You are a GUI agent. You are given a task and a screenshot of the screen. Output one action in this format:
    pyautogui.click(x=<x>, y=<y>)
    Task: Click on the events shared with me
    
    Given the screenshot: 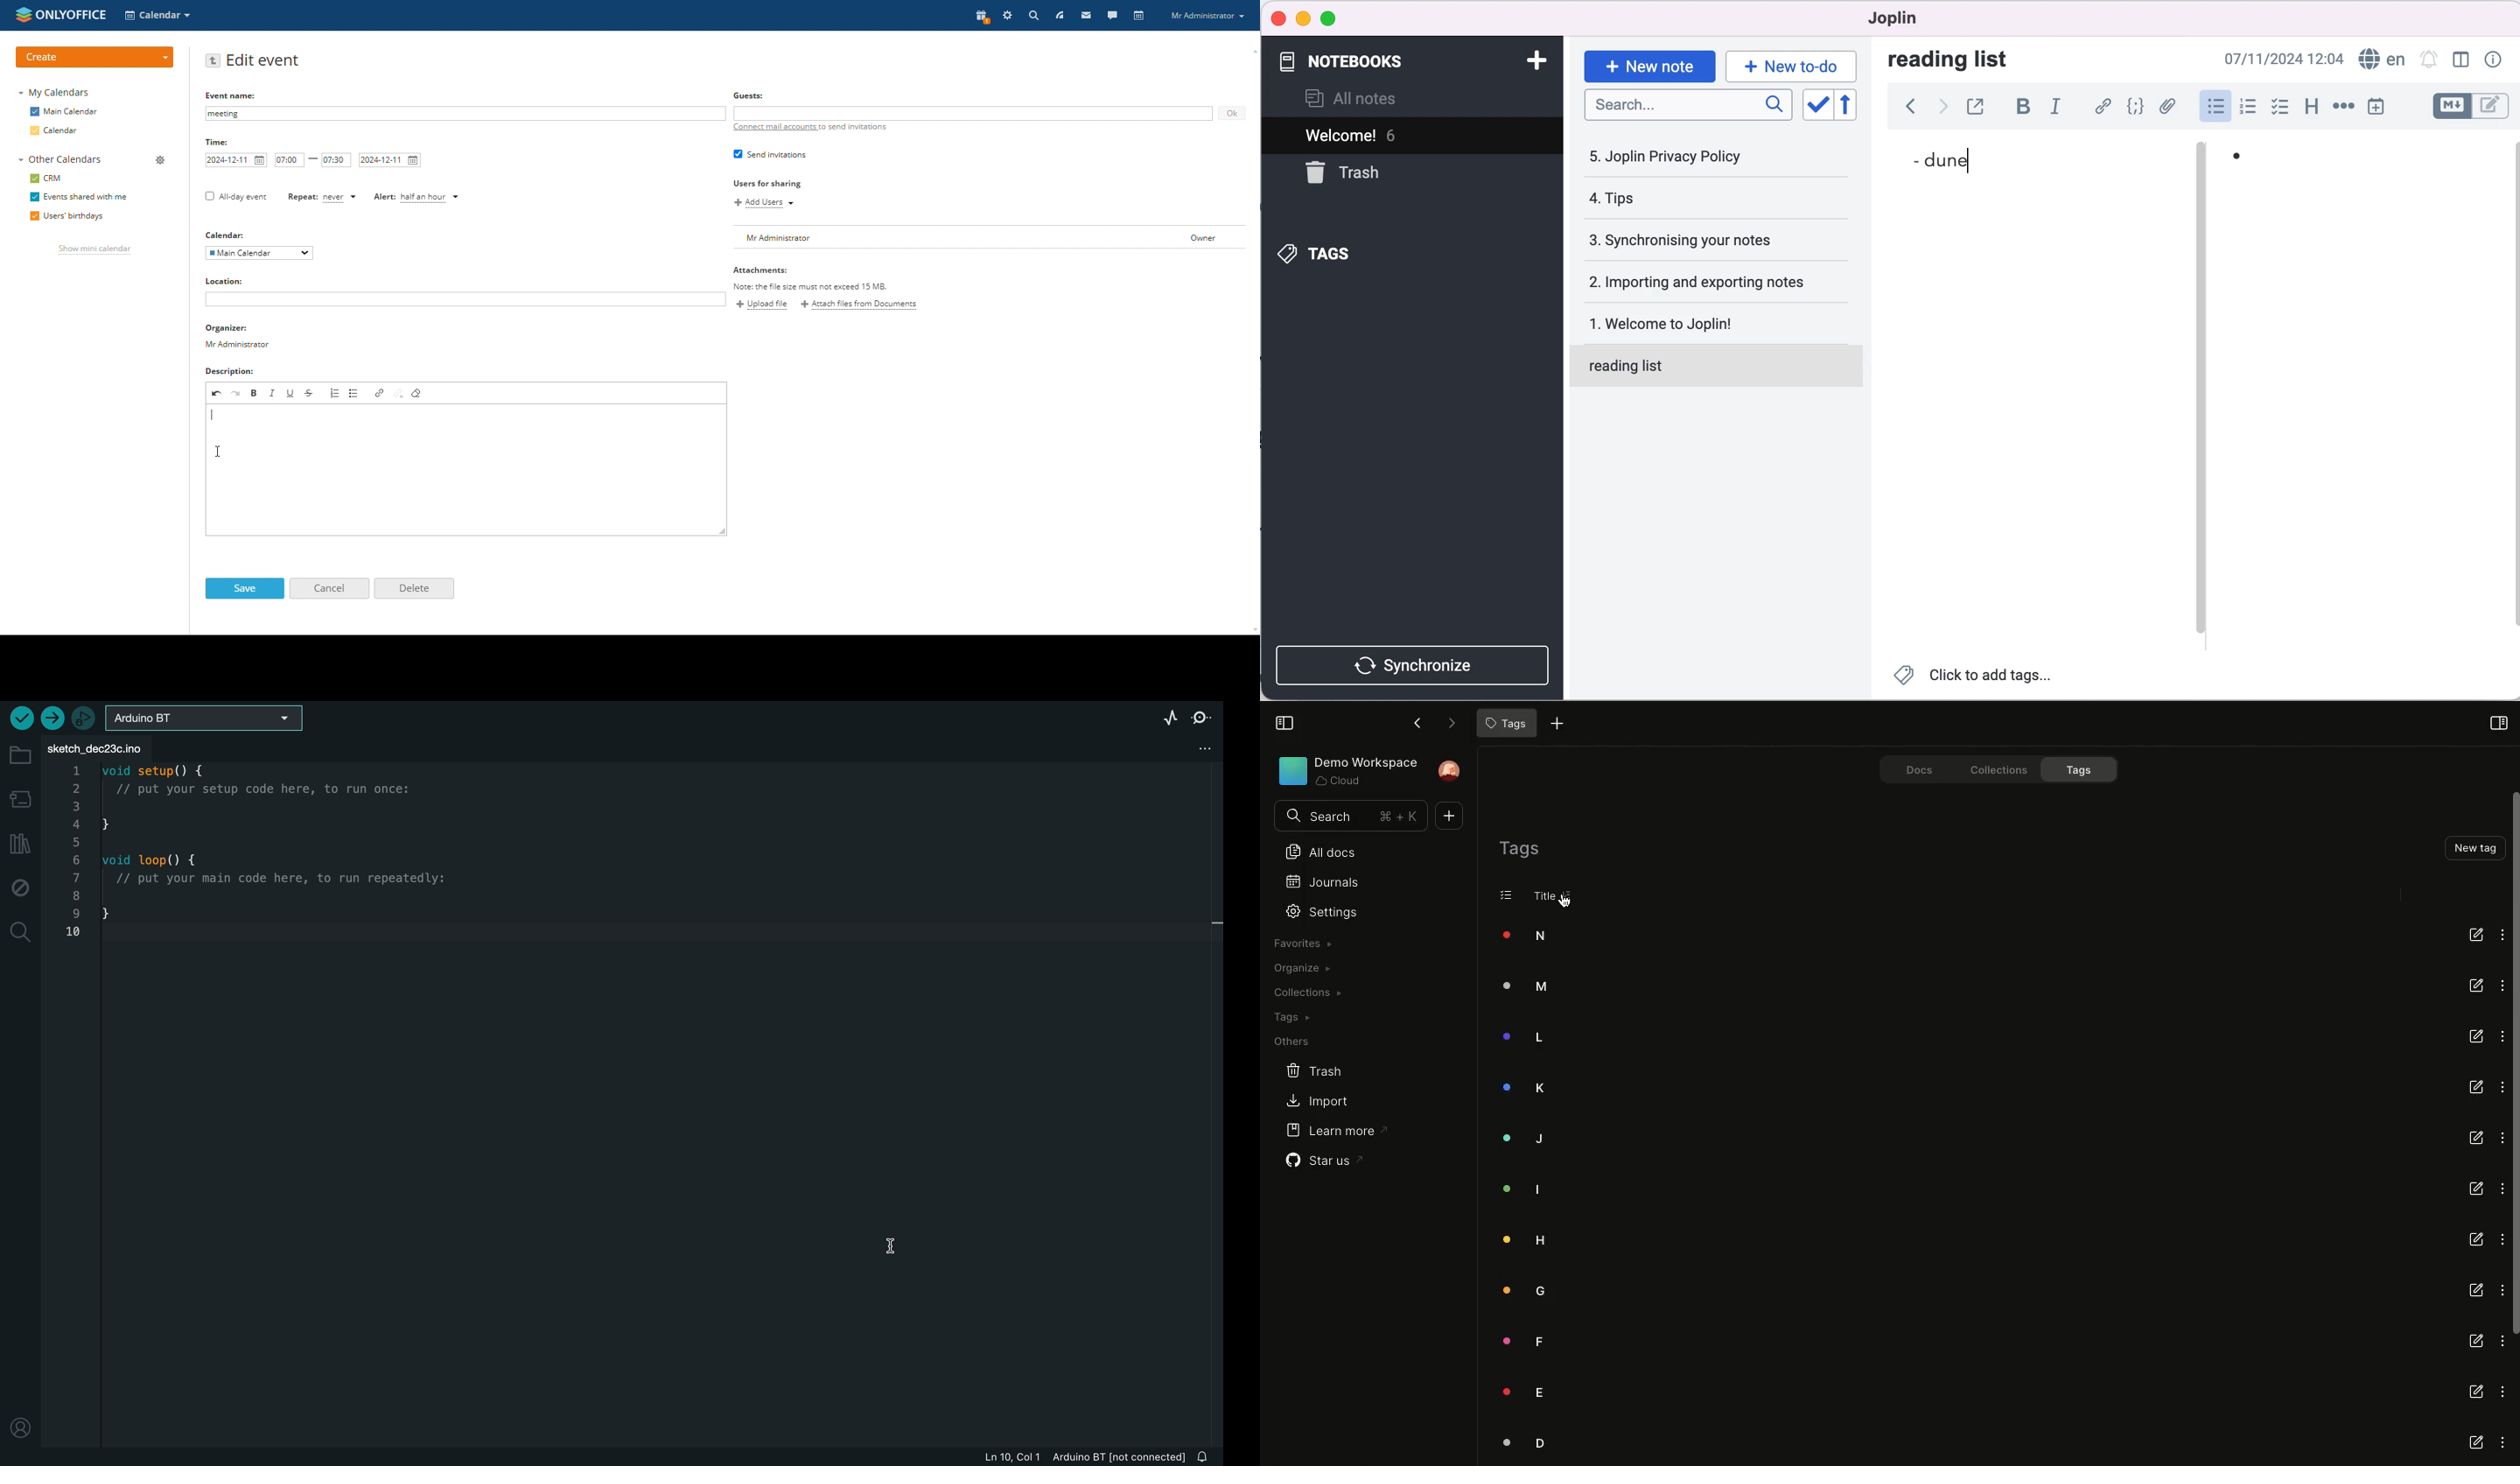 What is the action you would take?
    pyautogui.click(x=78, y=198)
    